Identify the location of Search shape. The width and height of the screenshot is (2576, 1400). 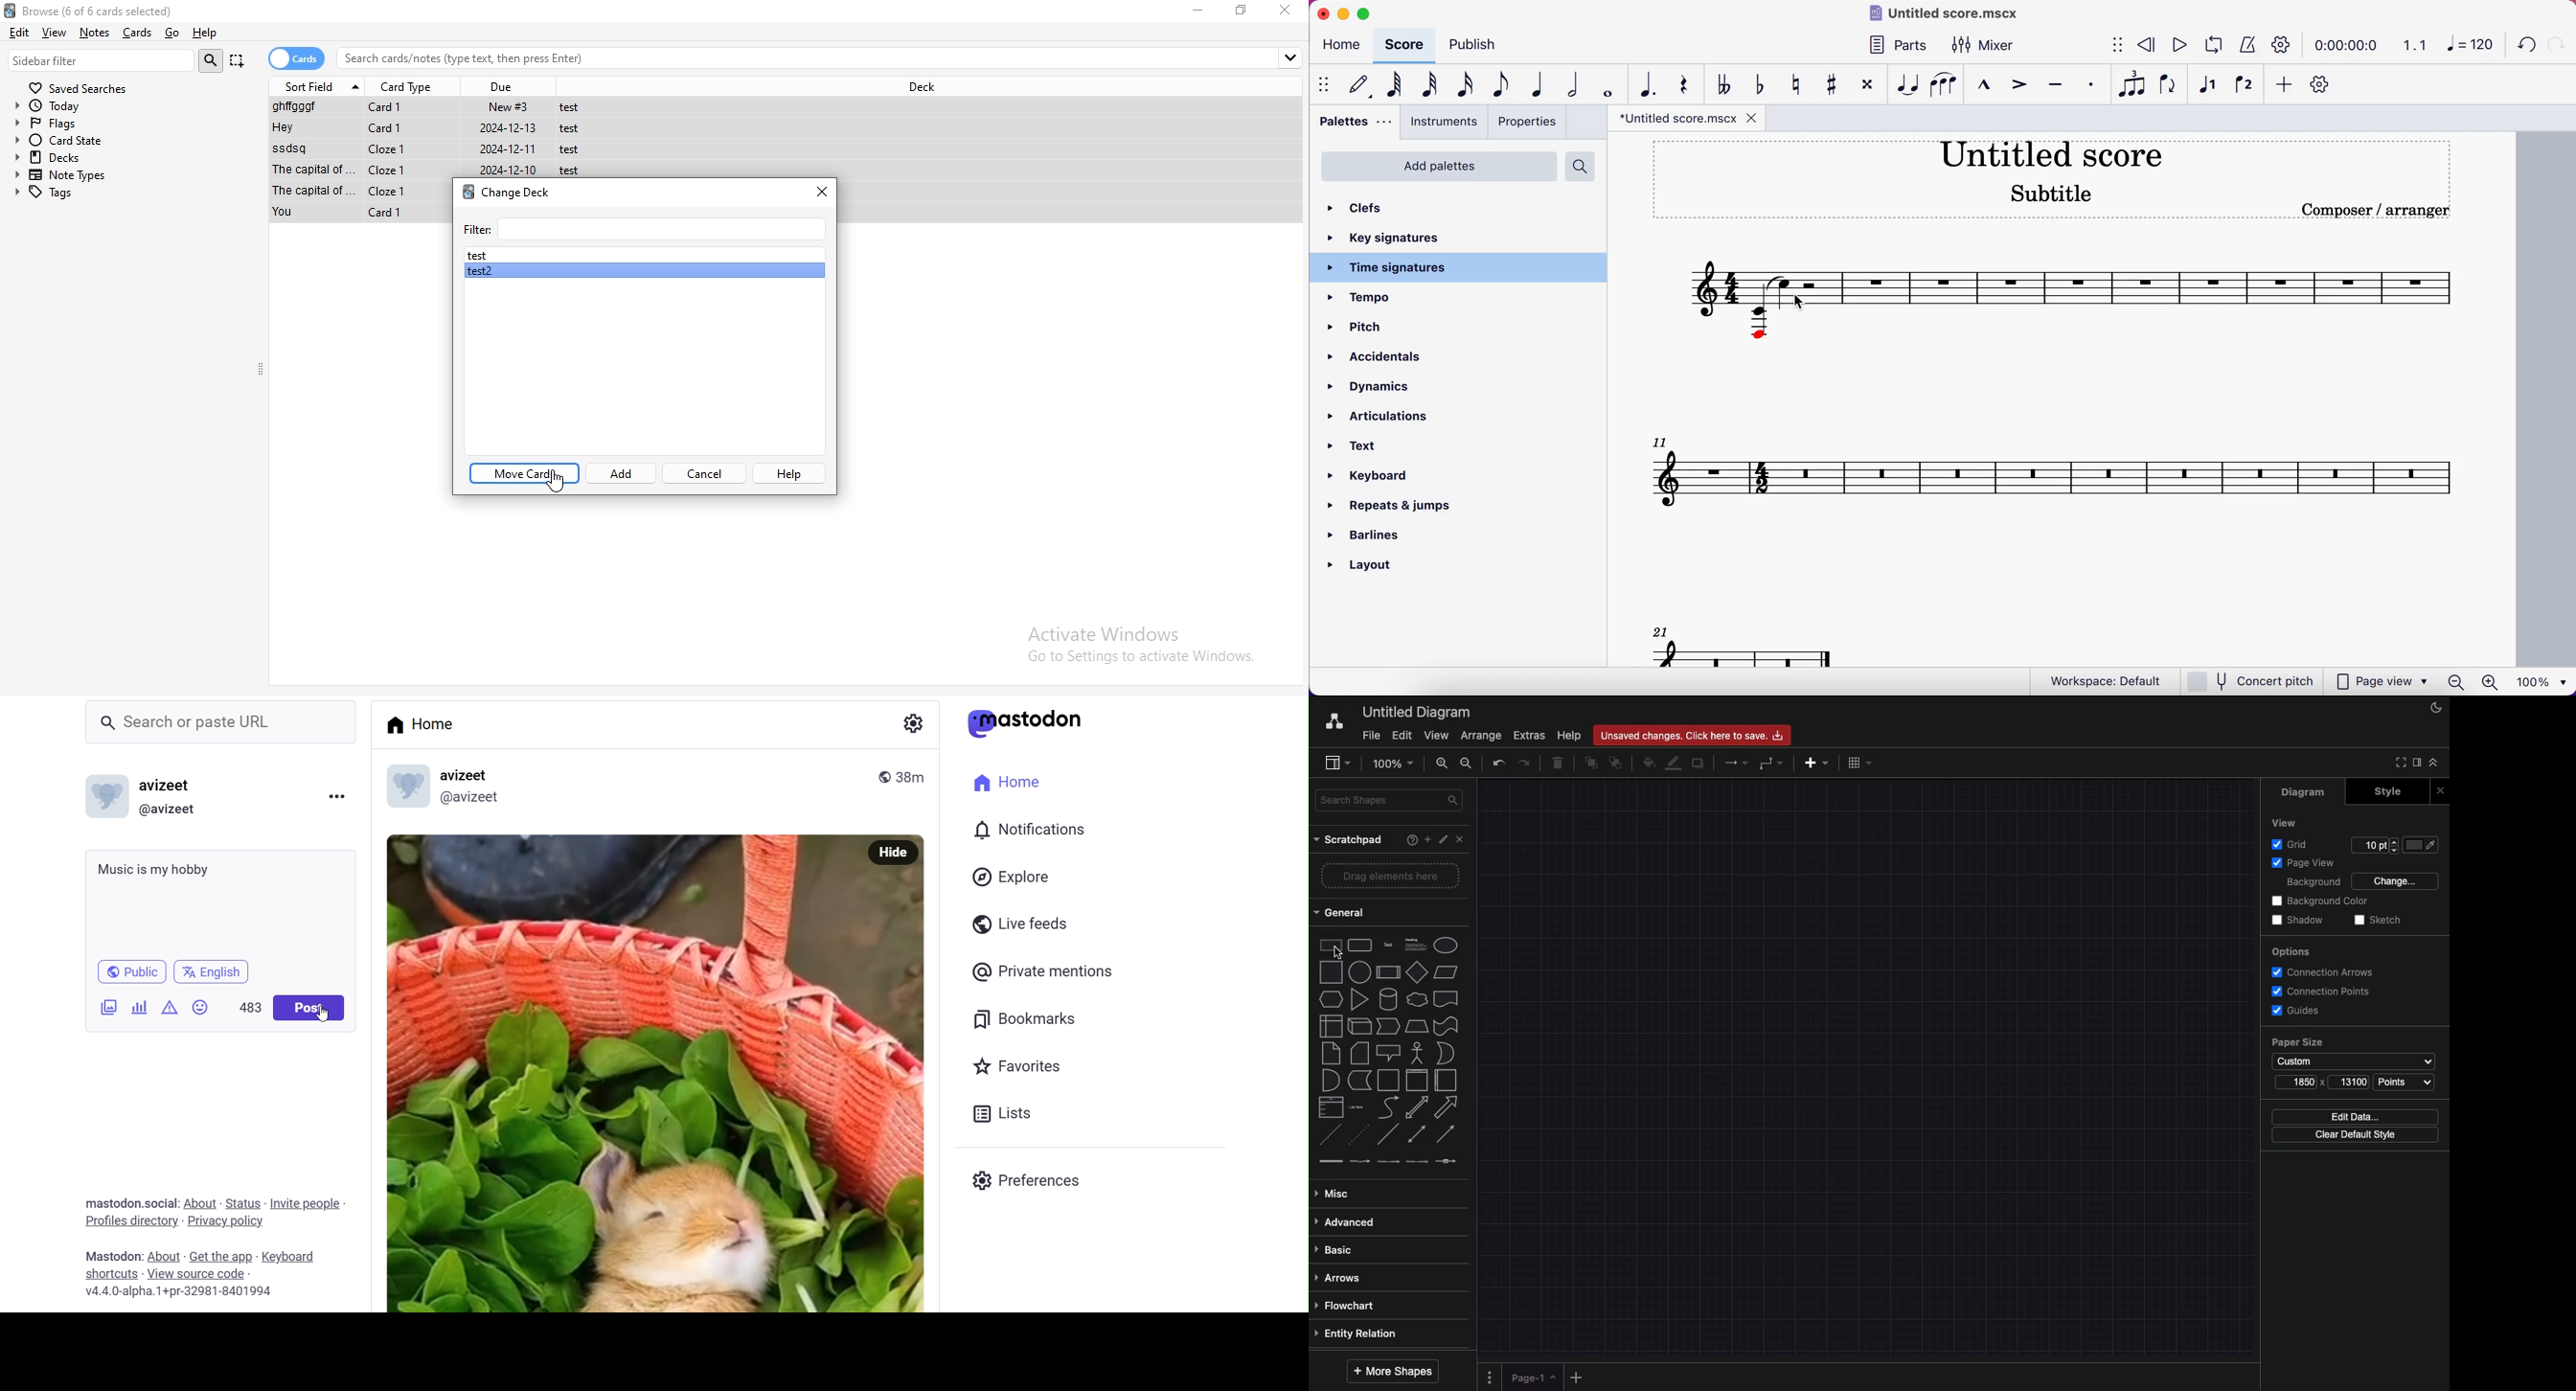
(1386, 802).